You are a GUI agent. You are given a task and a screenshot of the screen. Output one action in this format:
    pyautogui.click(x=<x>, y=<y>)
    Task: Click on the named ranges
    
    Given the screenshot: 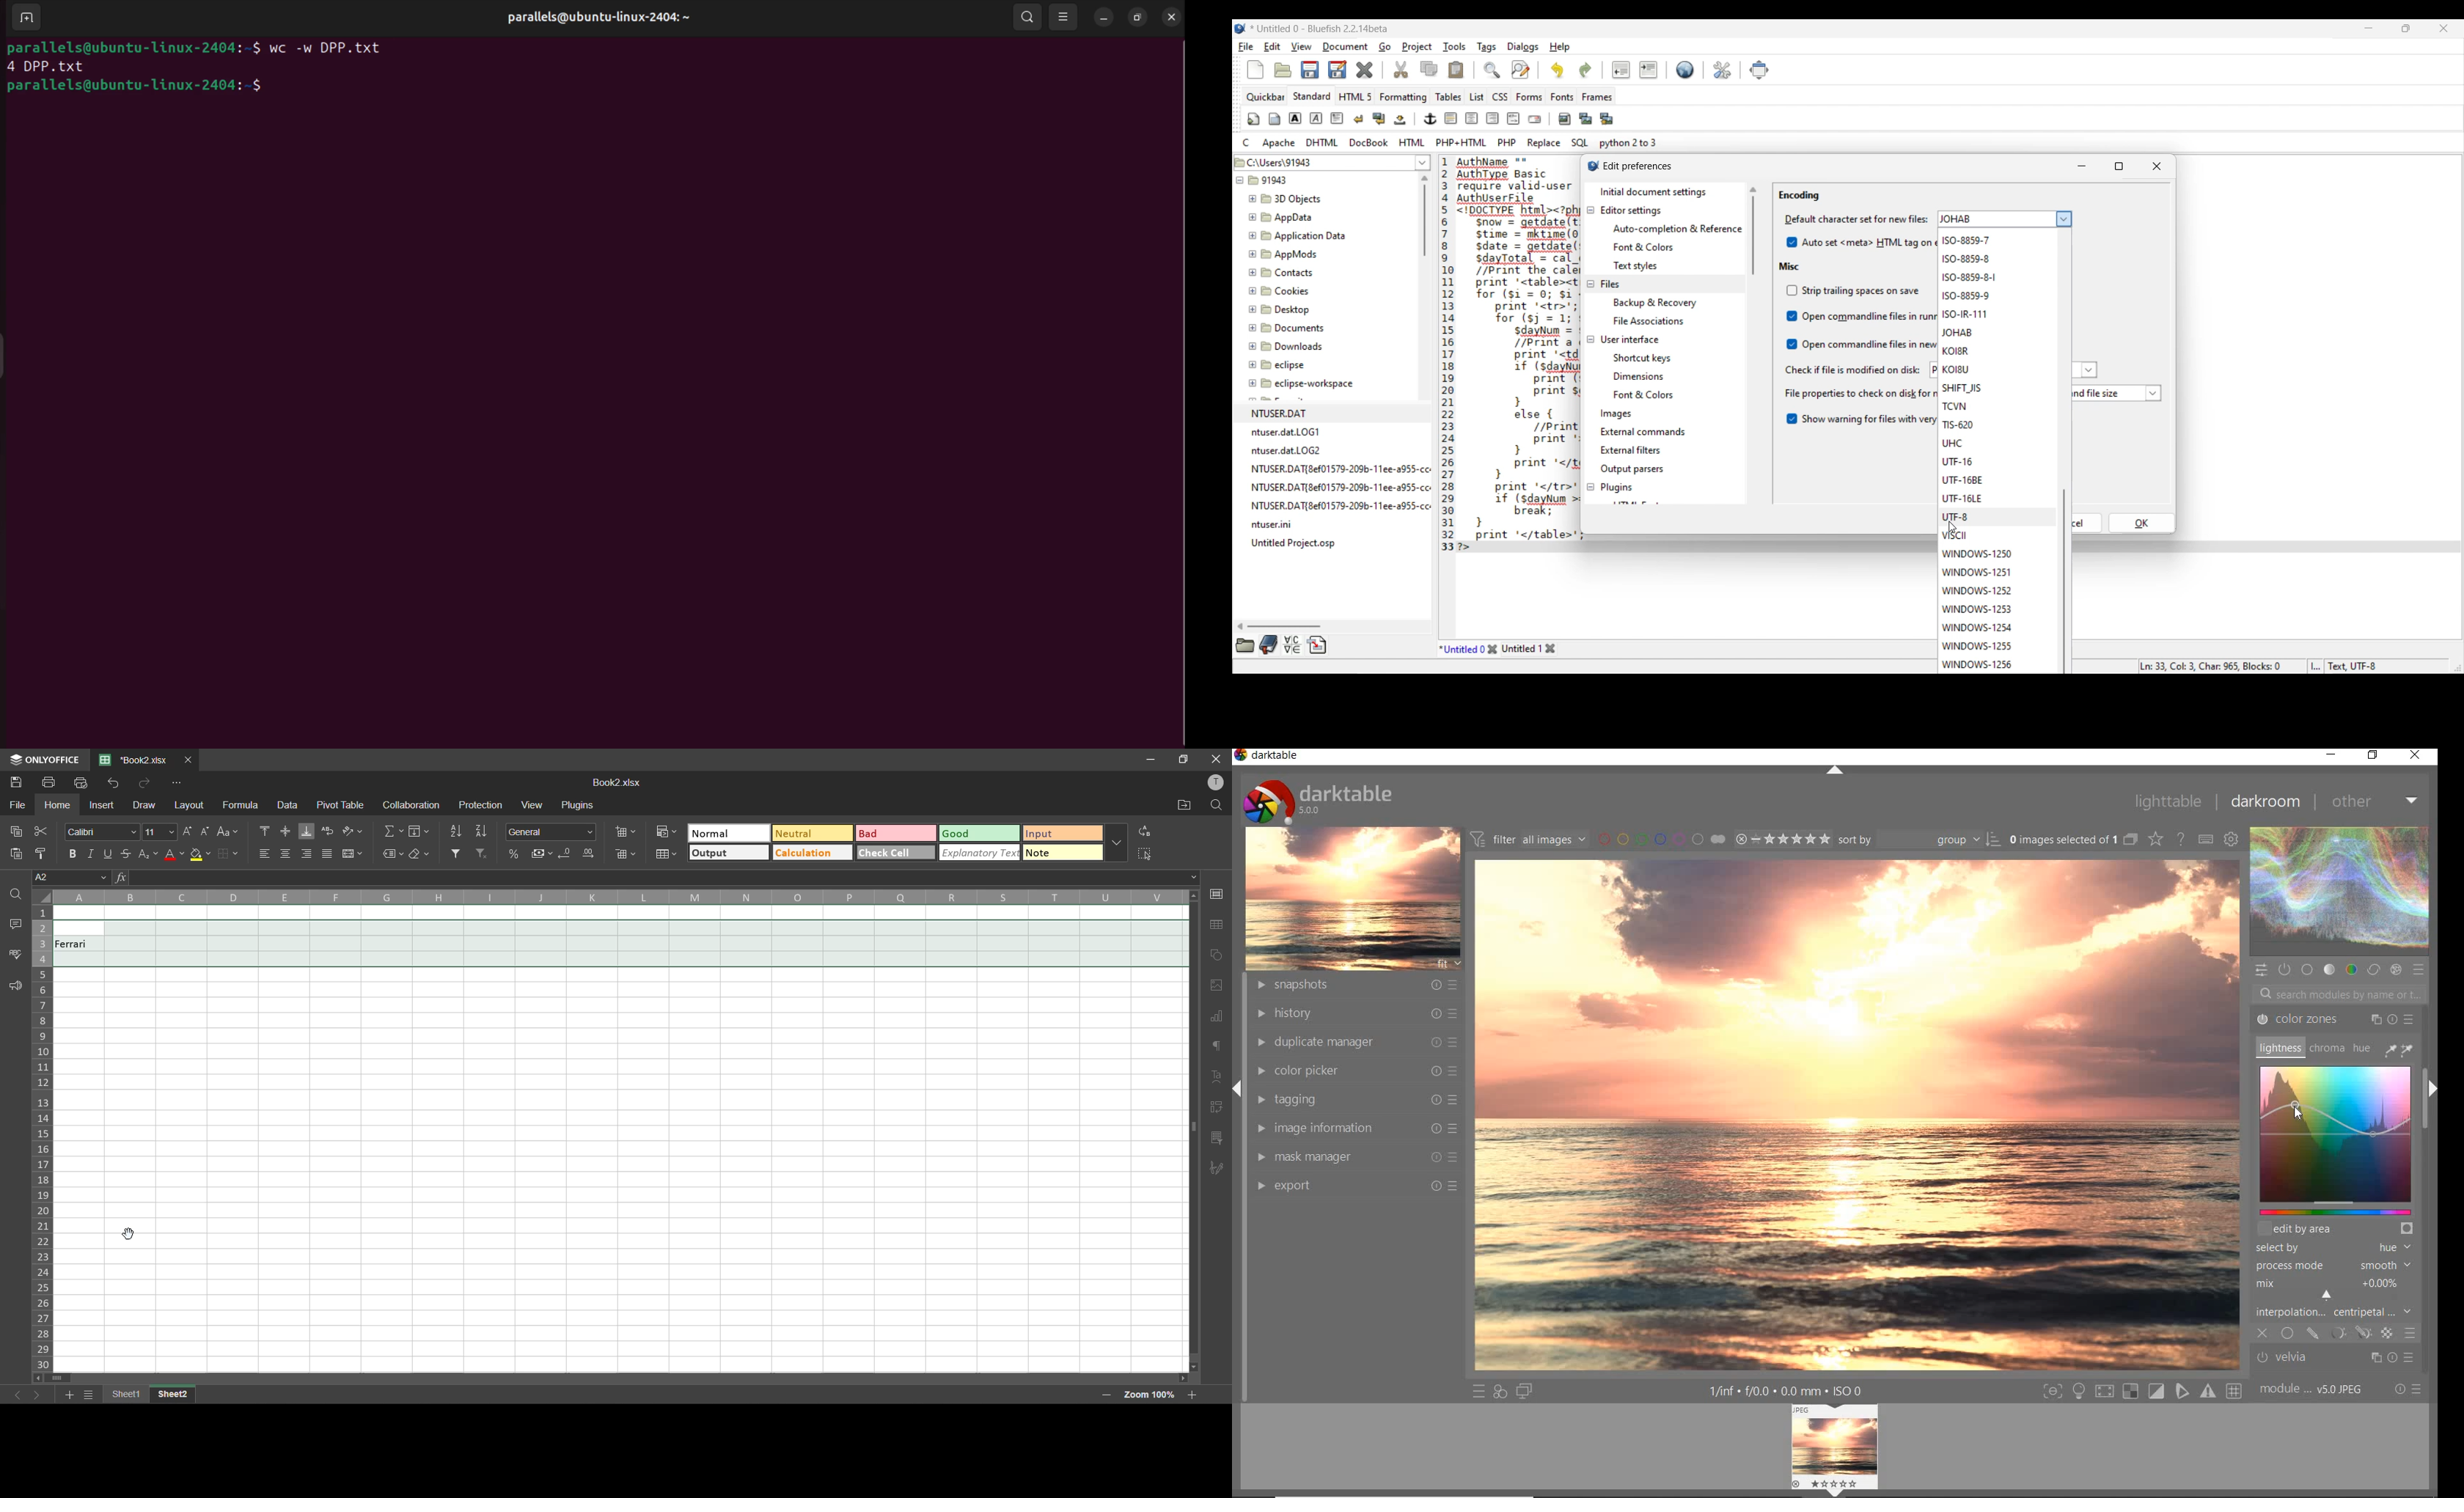 What is the action you would take?
    pyautogui.click(x=388, y=854)
    